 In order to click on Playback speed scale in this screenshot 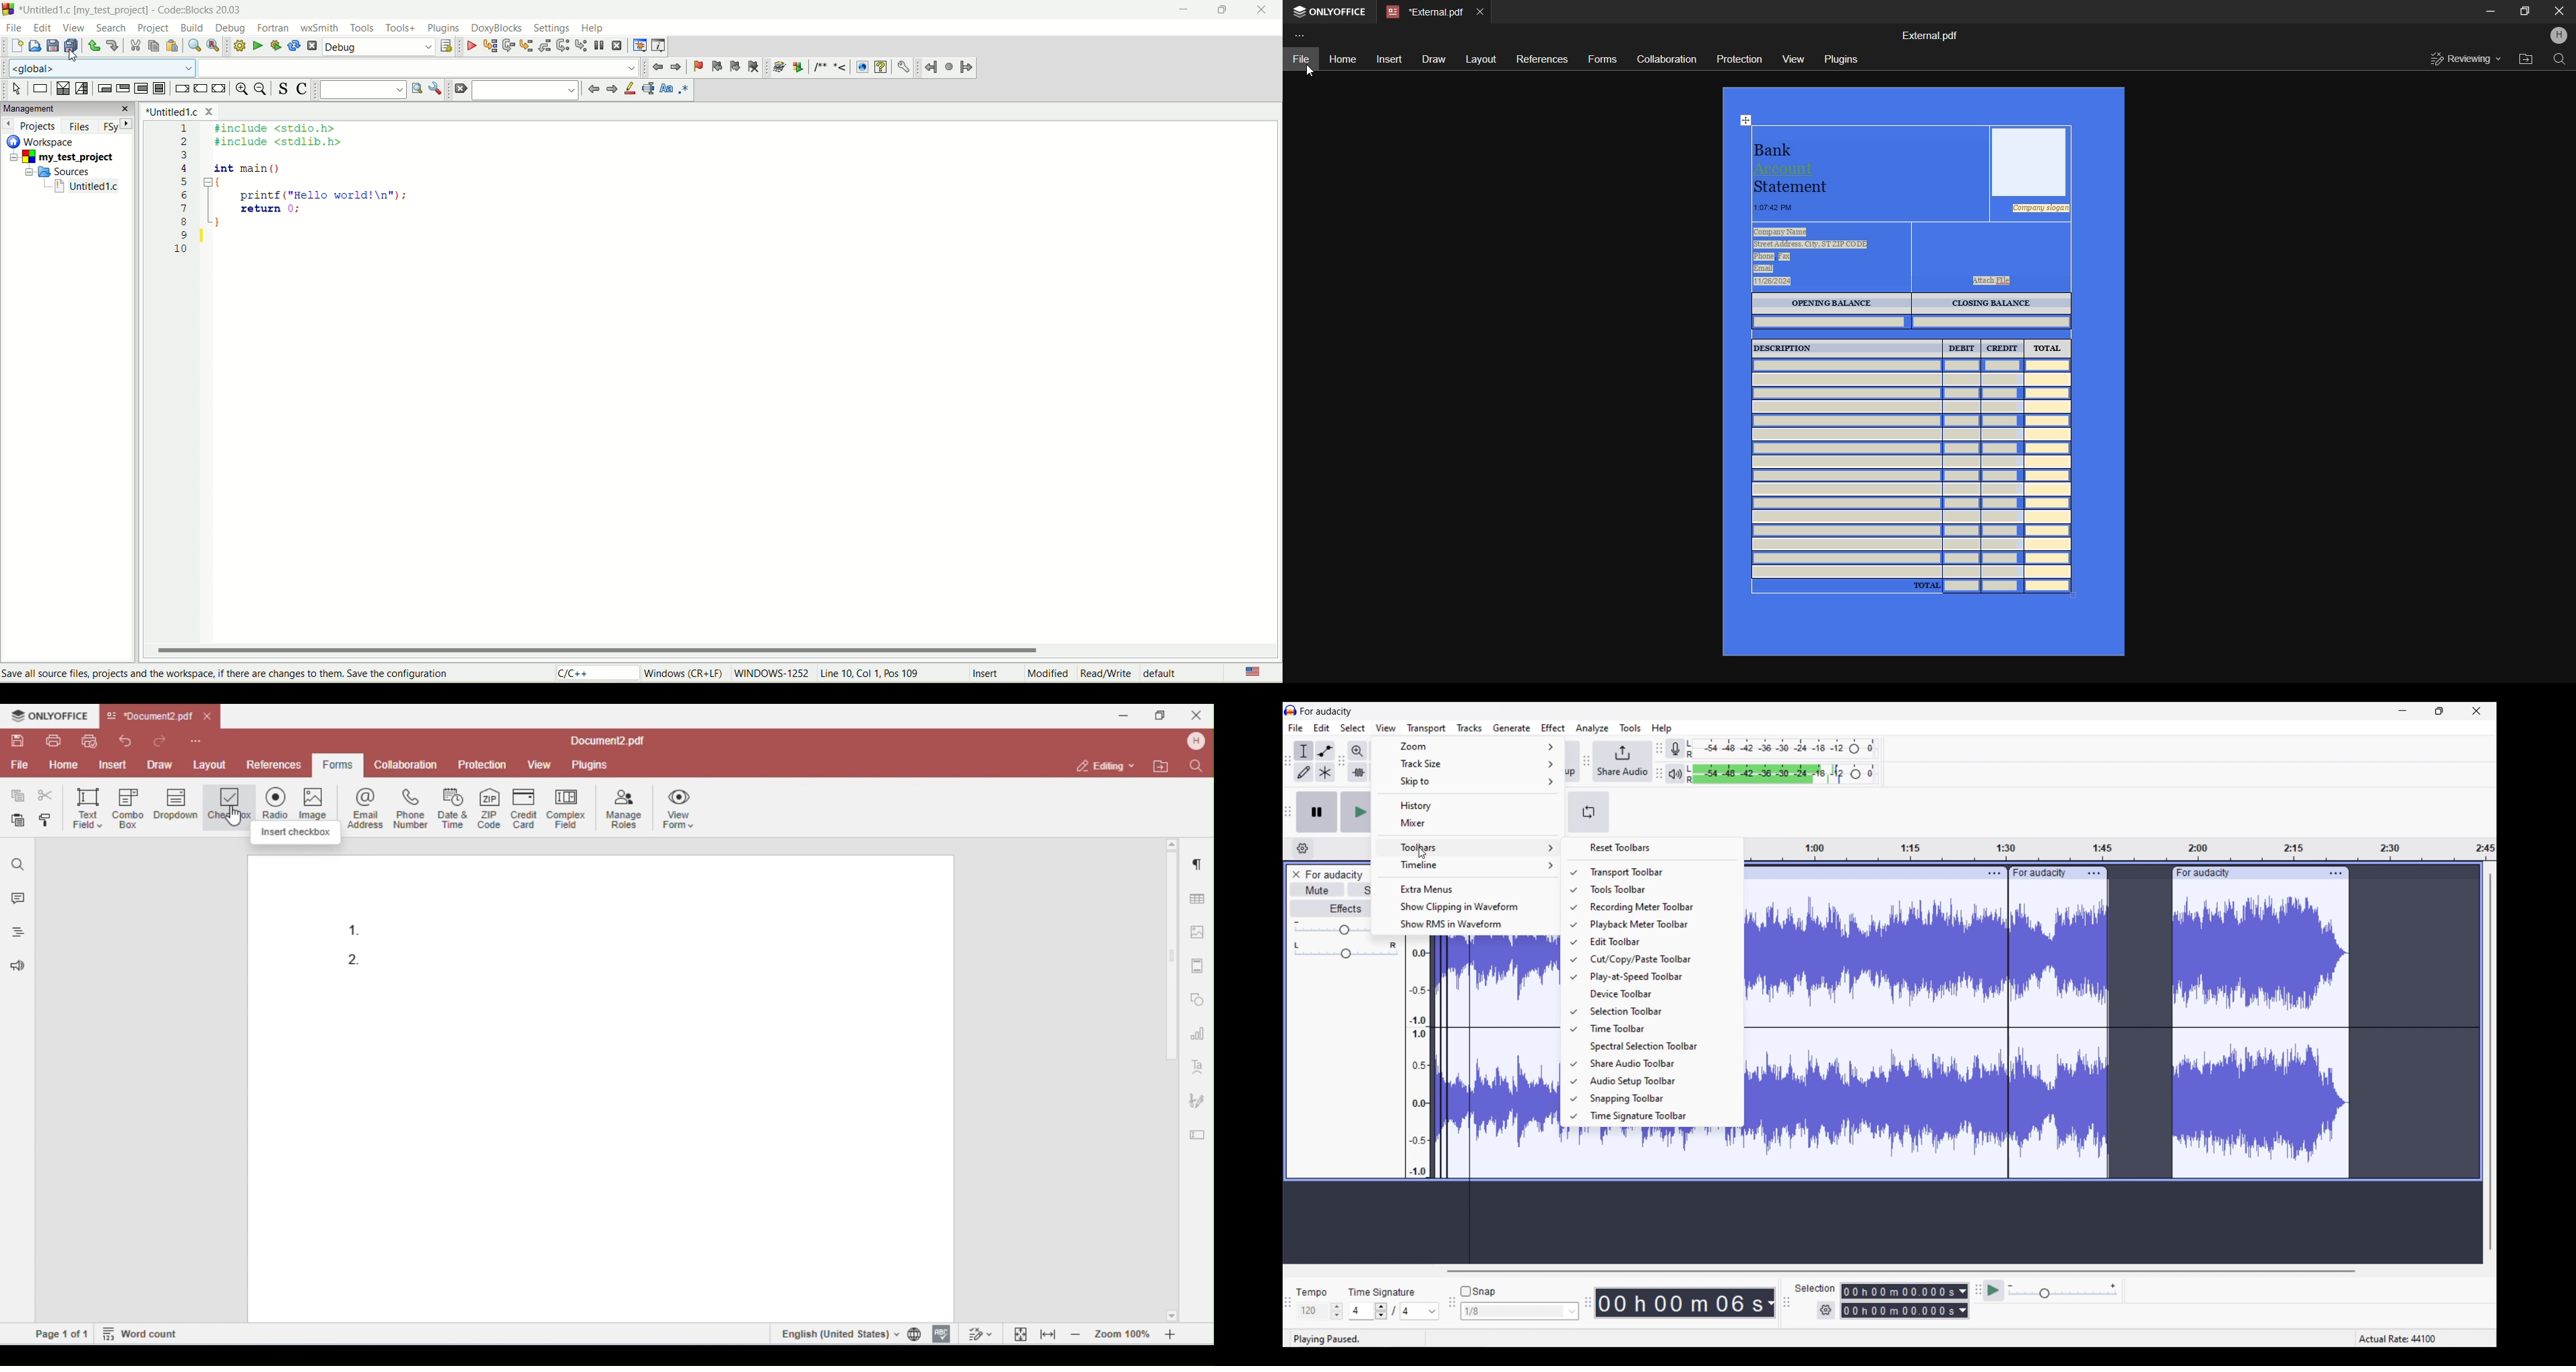, I will do `click(2064, 1291)`.